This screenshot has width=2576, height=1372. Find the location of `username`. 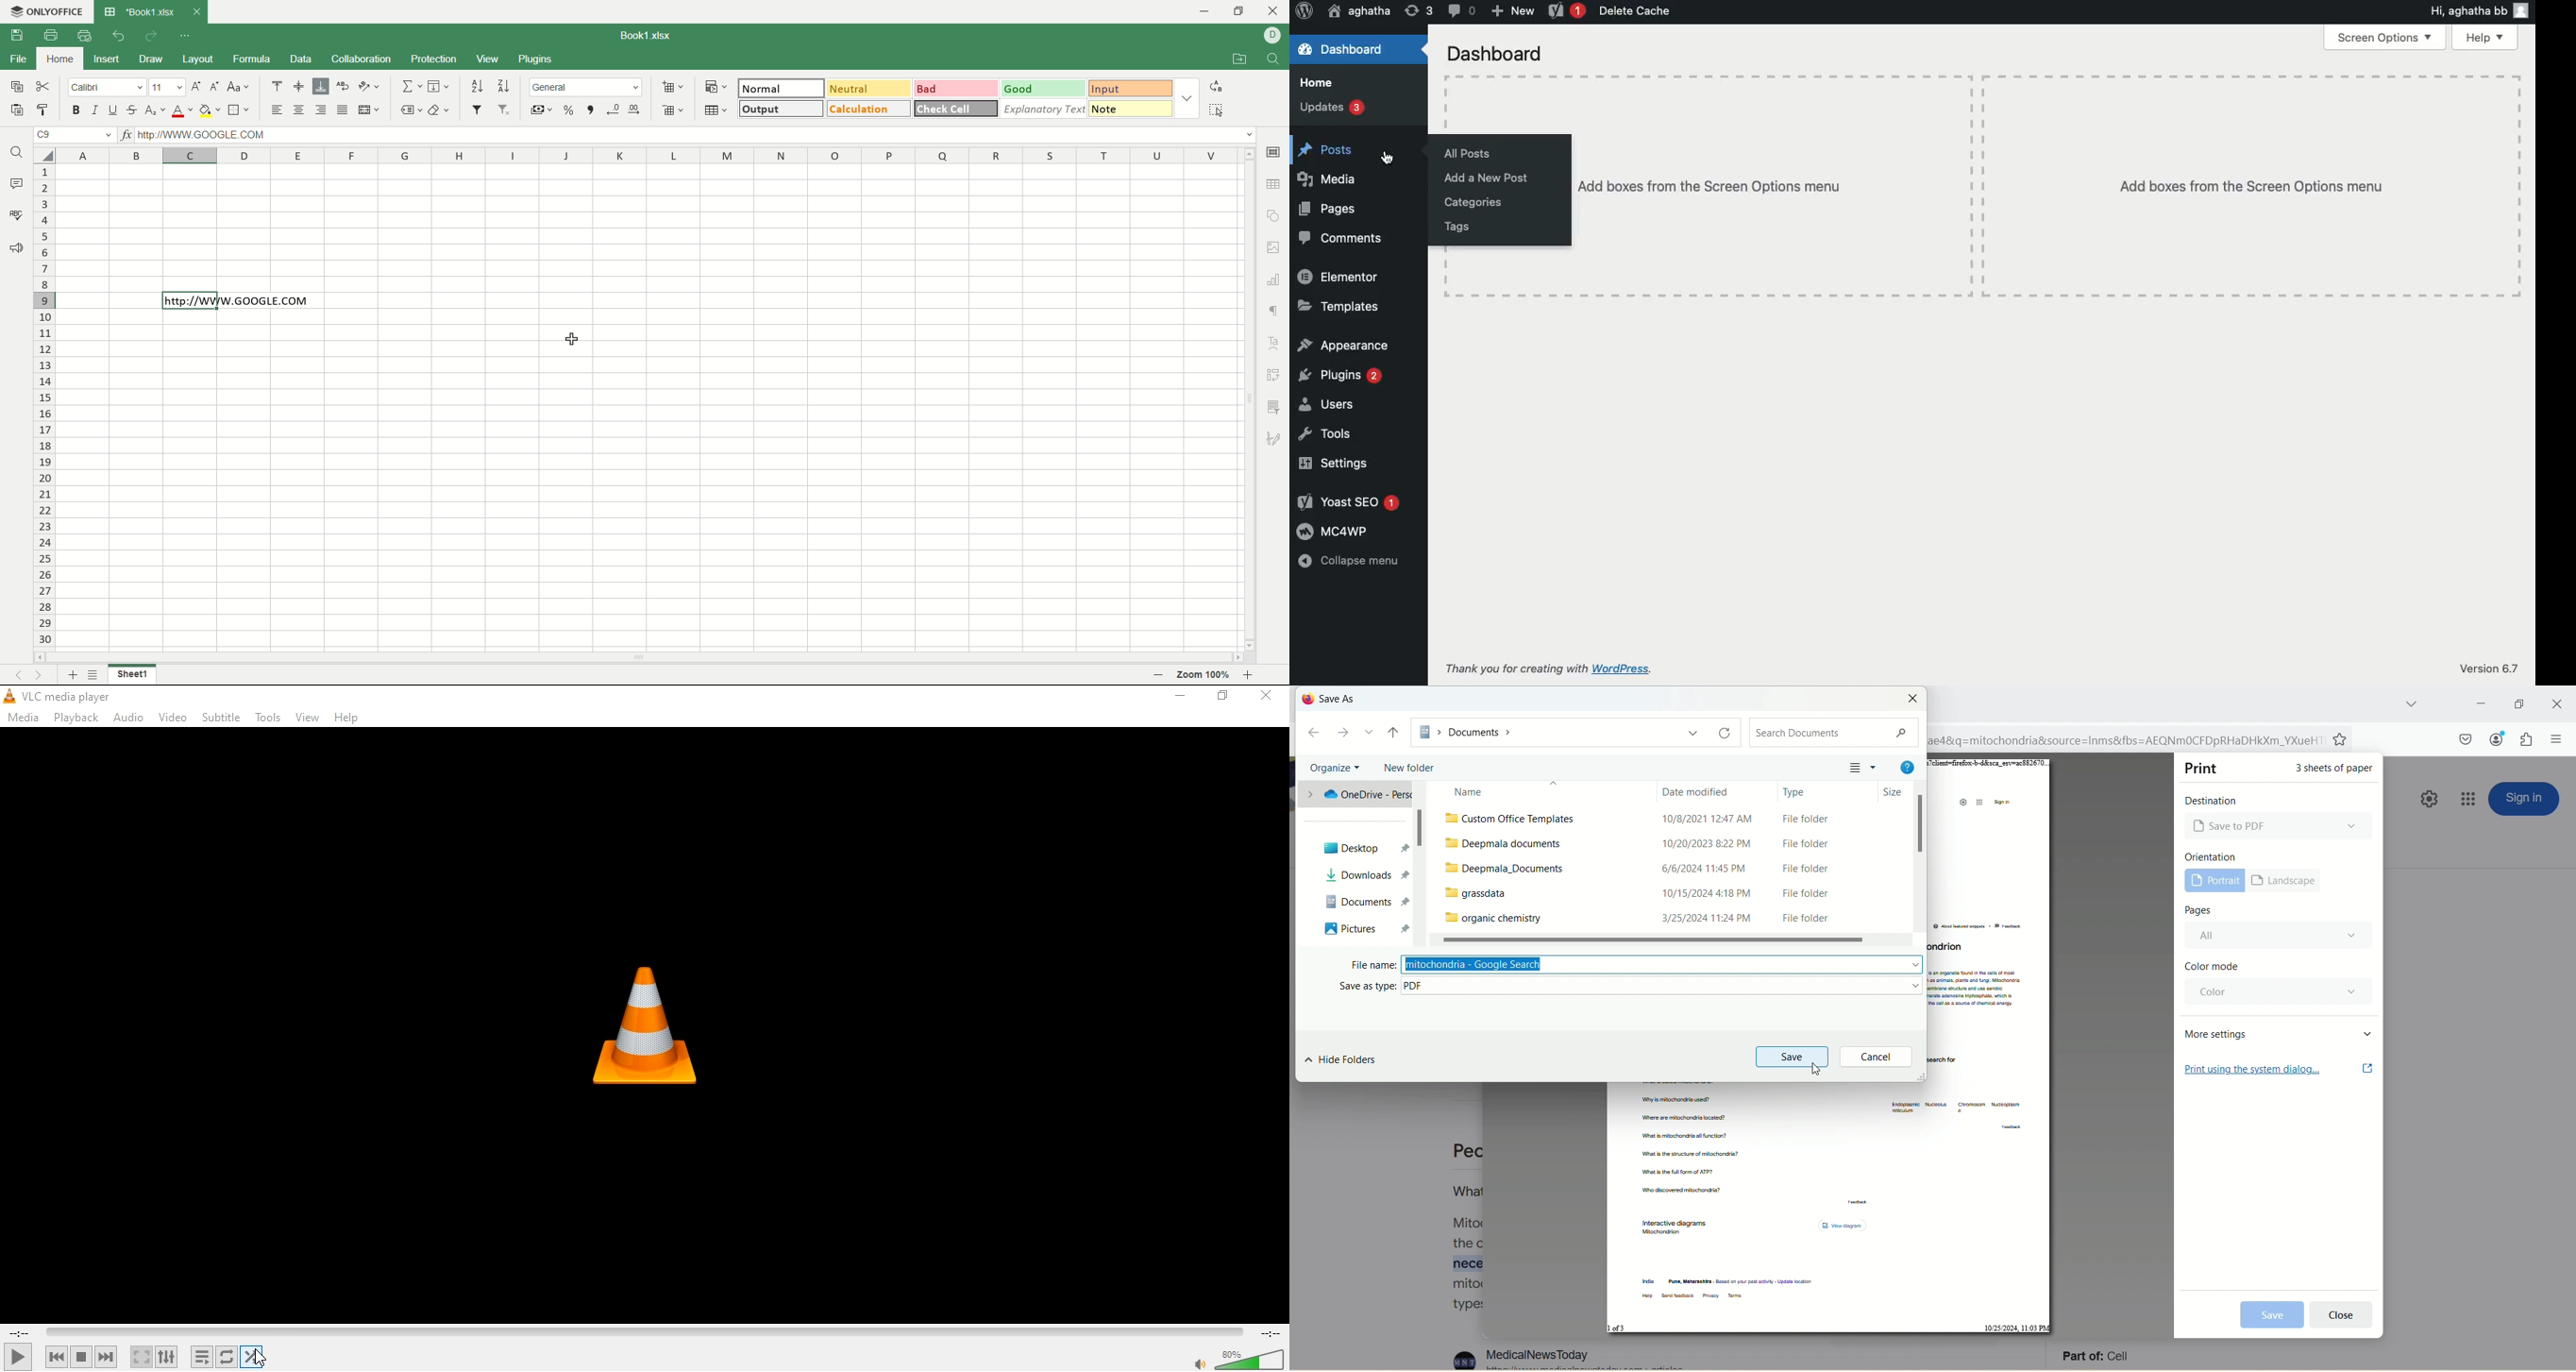

username is located at coordinates (1273, 35).